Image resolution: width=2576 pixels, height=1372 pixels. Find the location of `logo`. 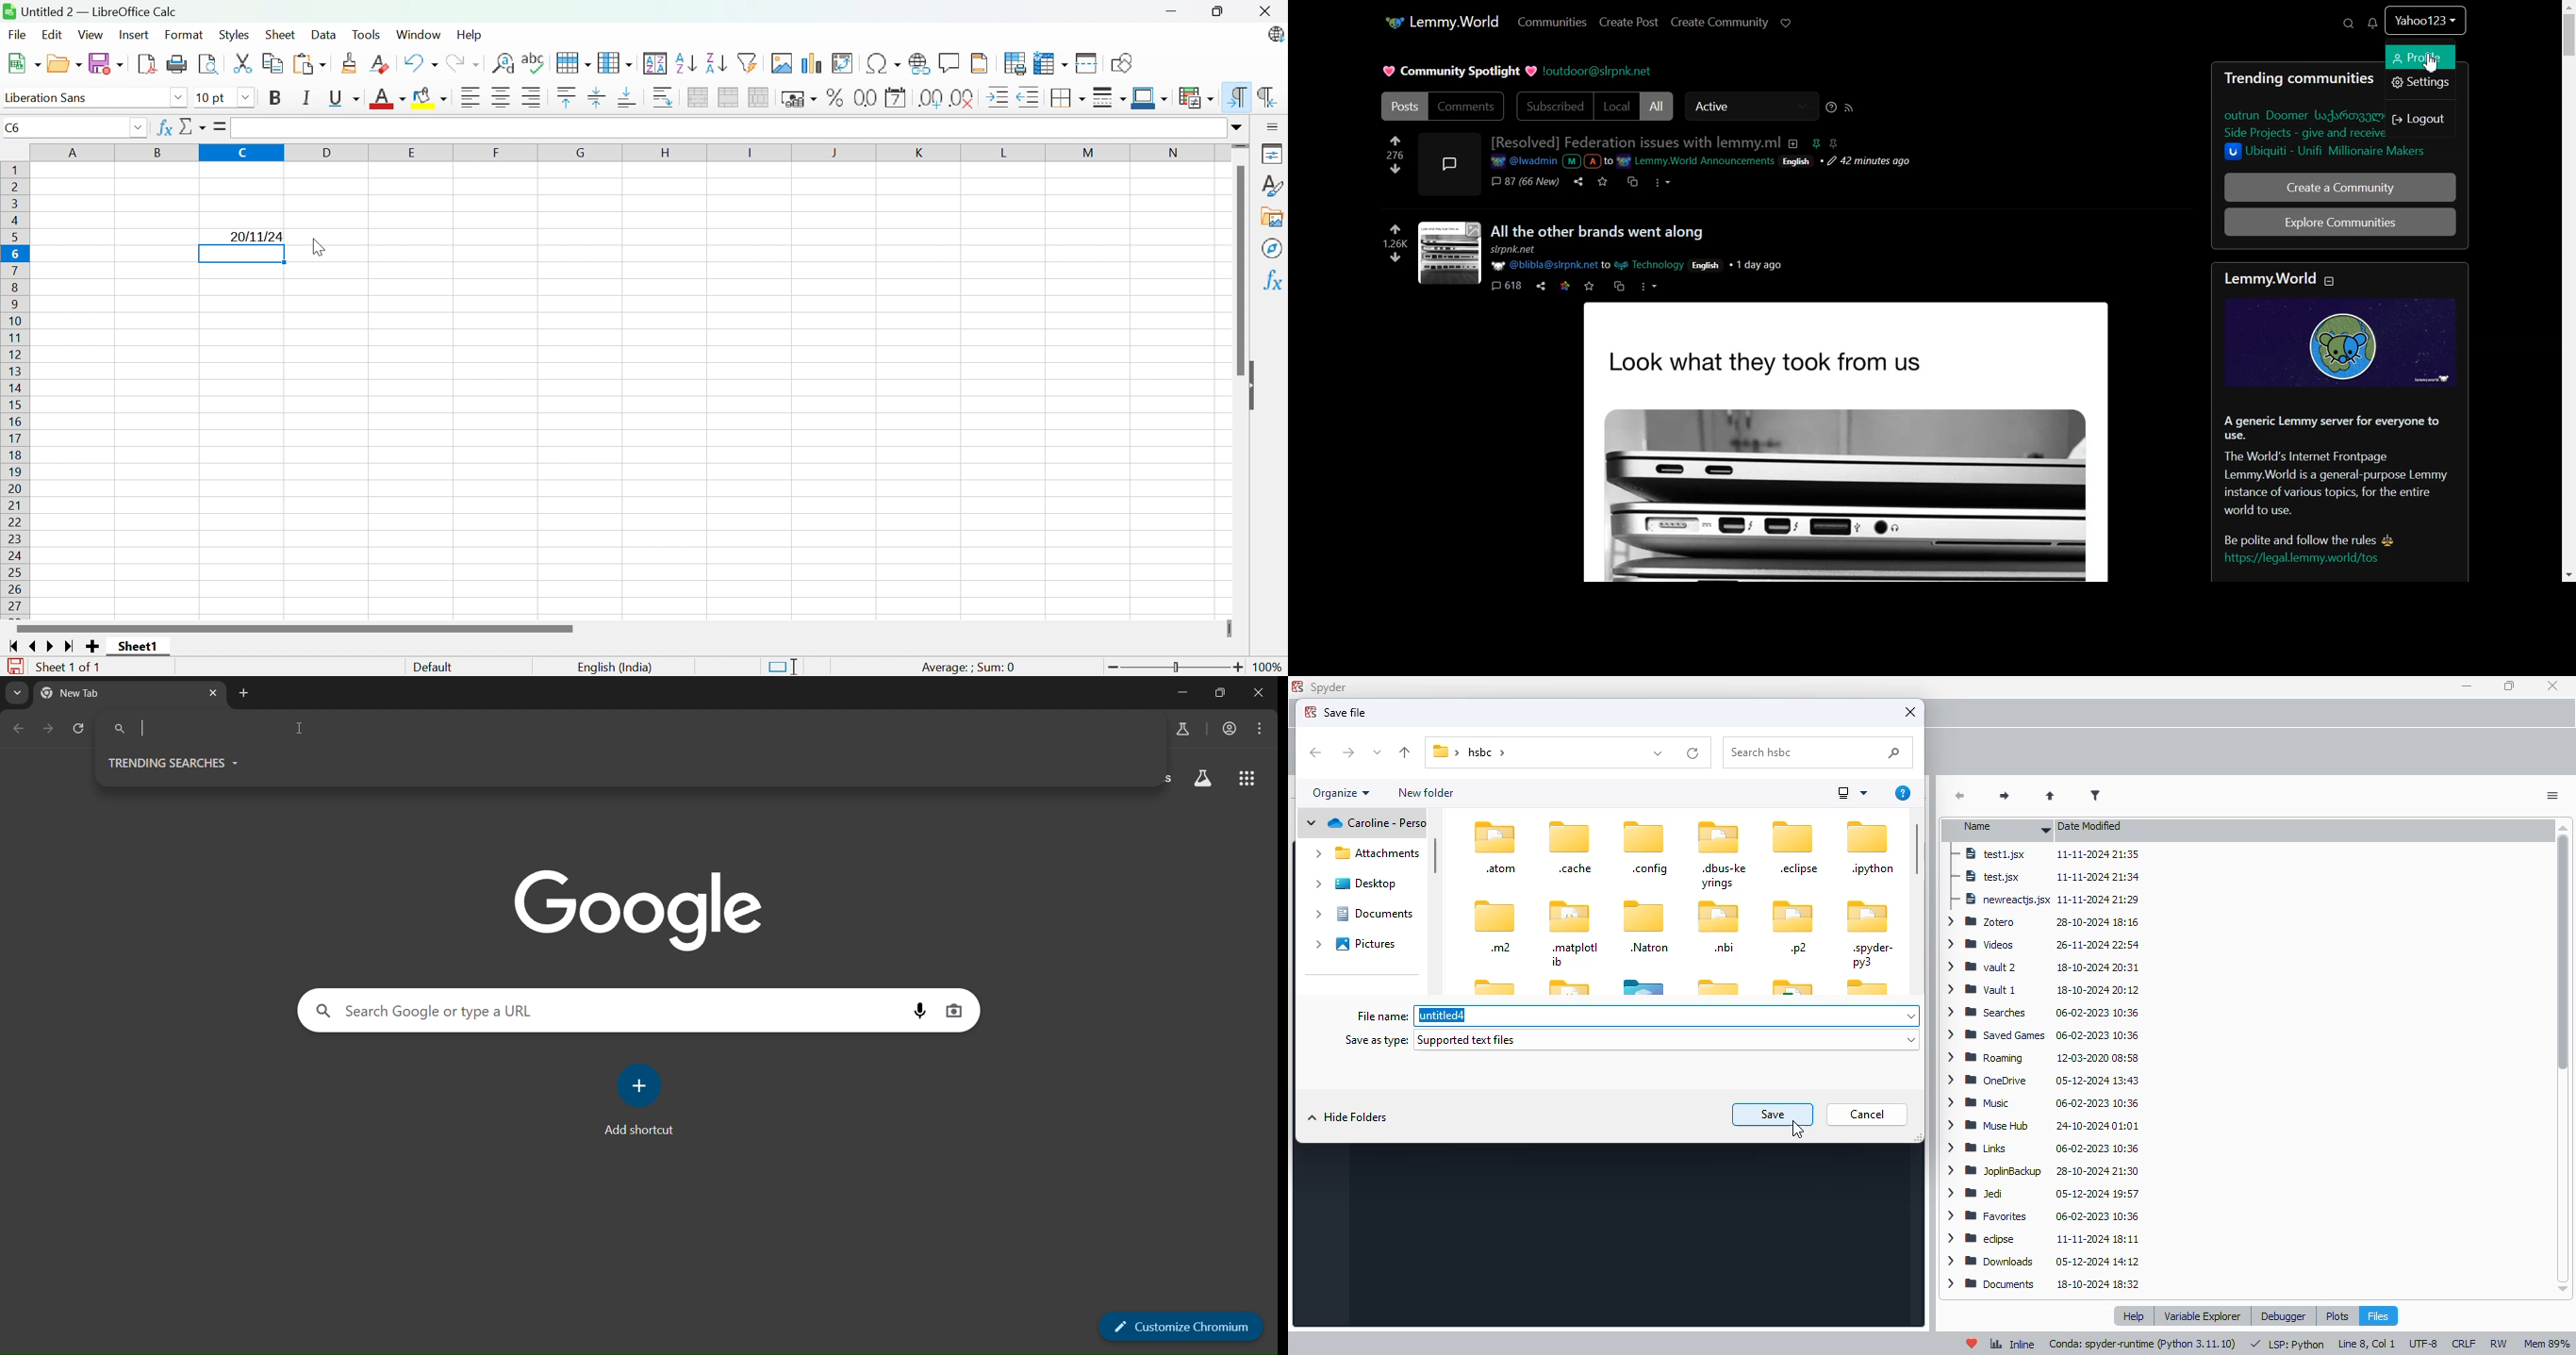

logo is located at coordinates (1310, 713).